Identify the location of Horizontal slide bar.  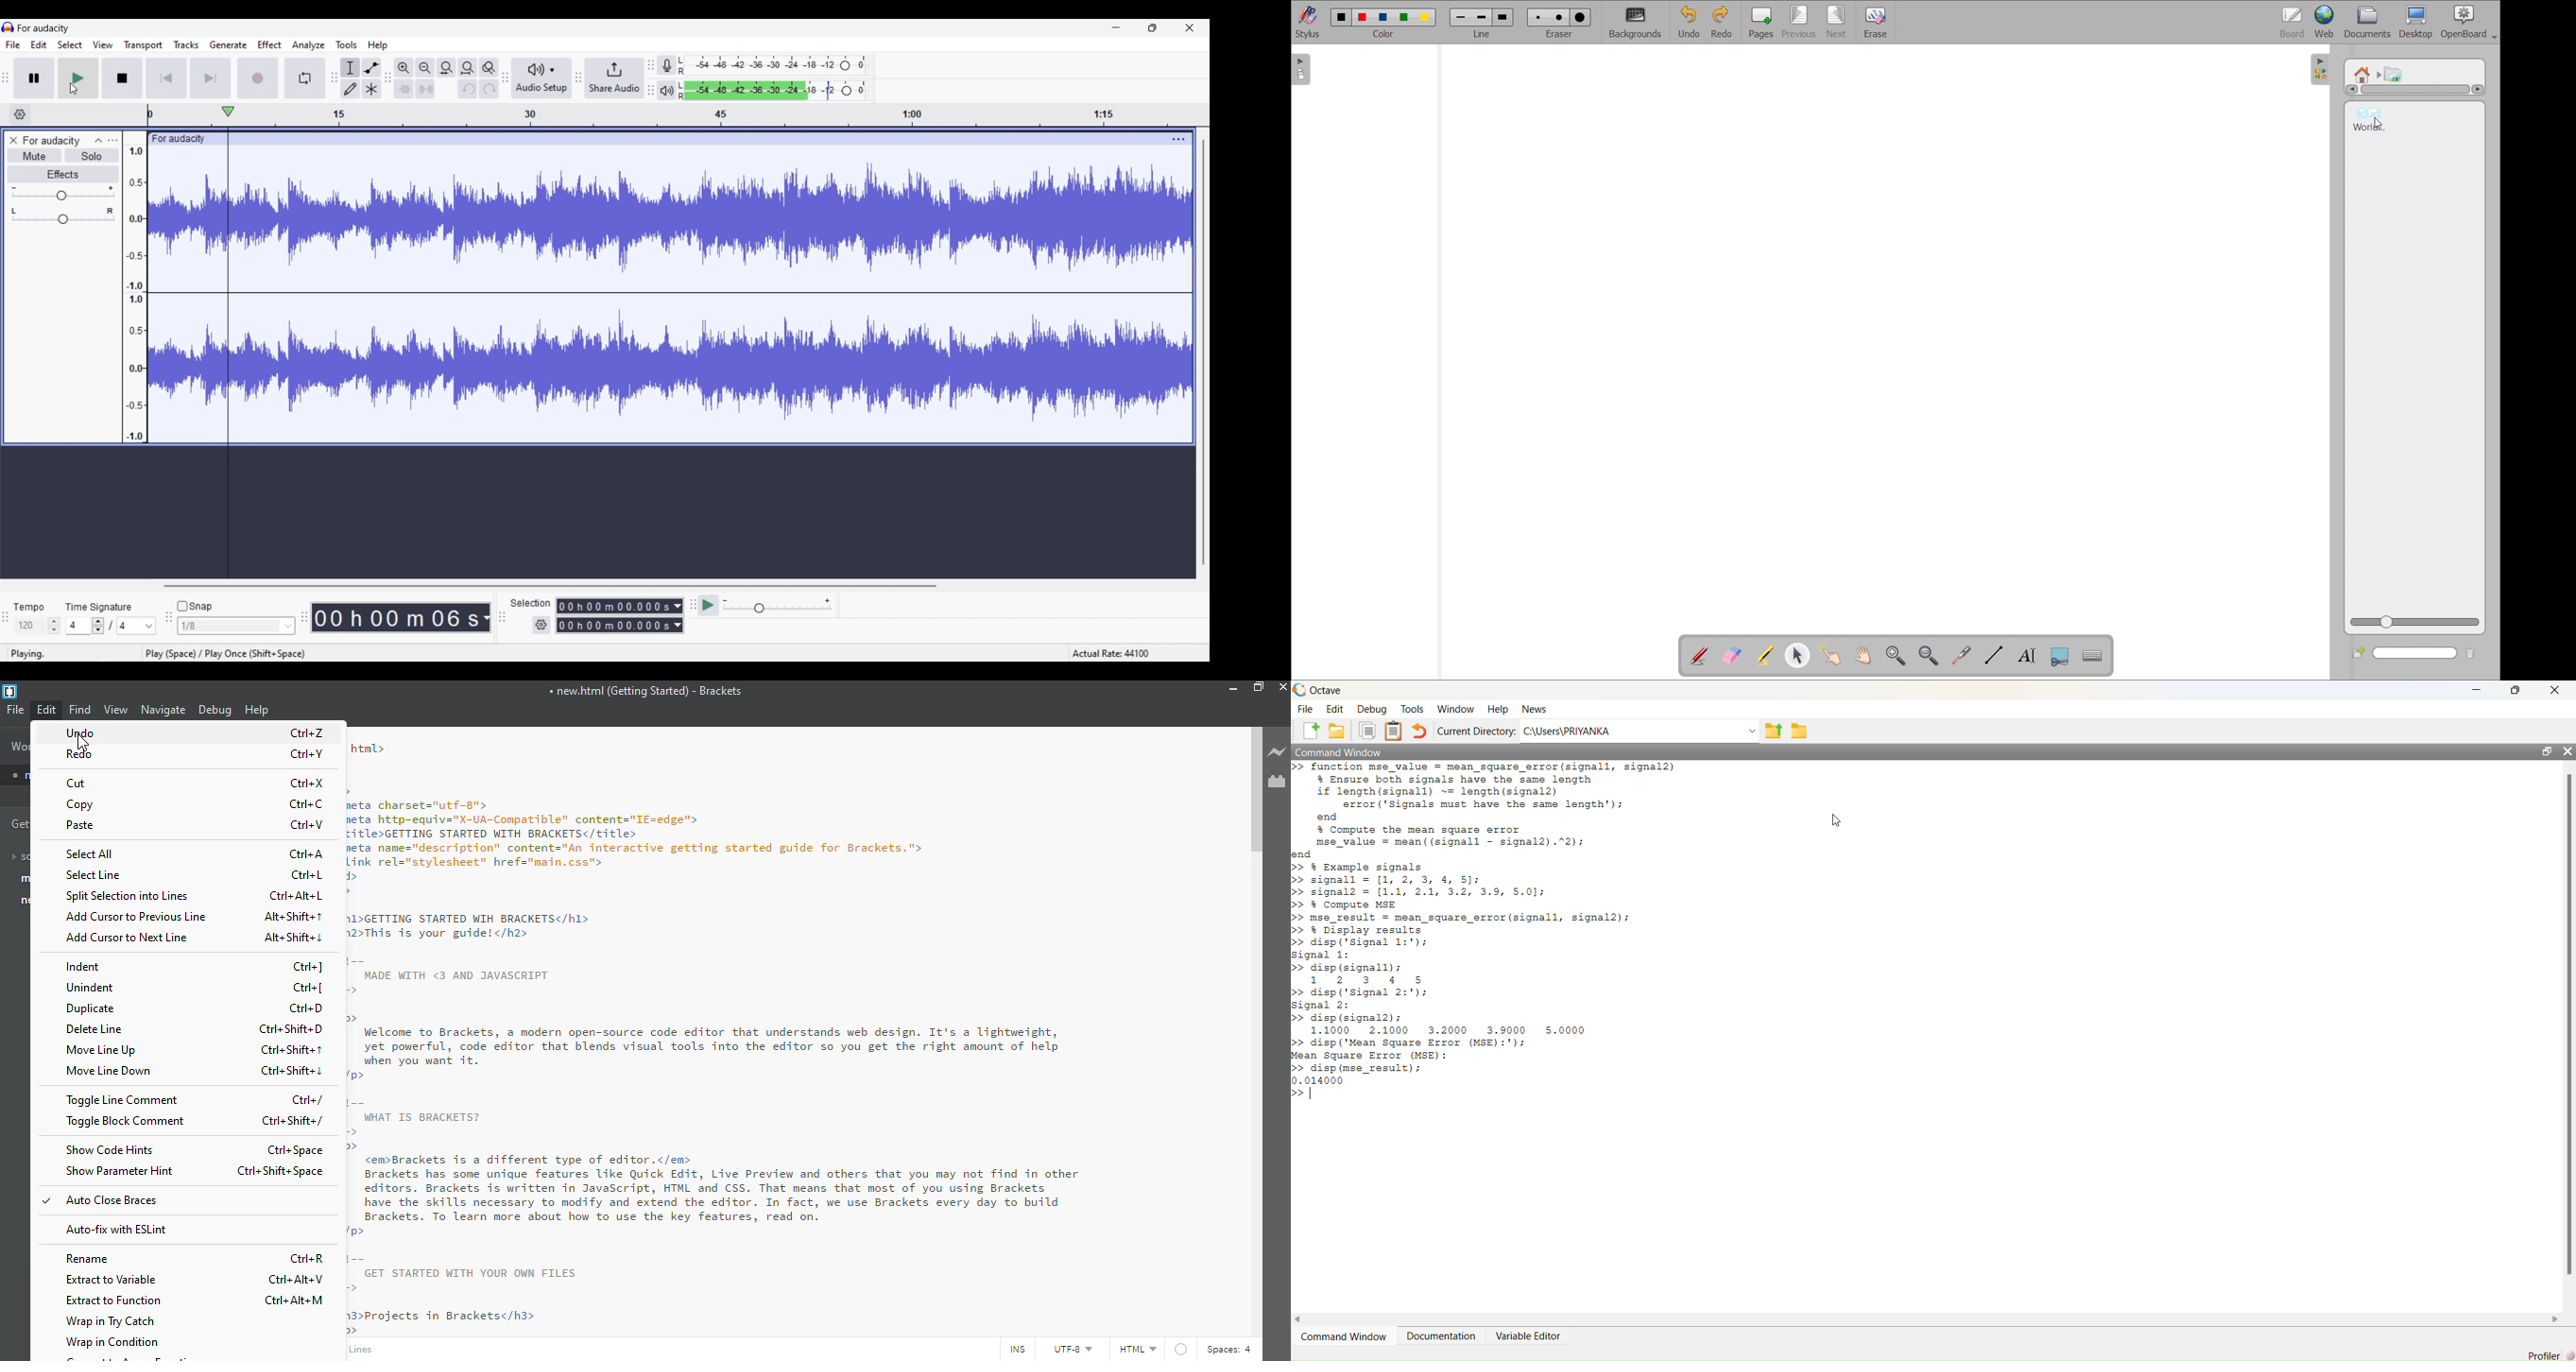
(551, 586).